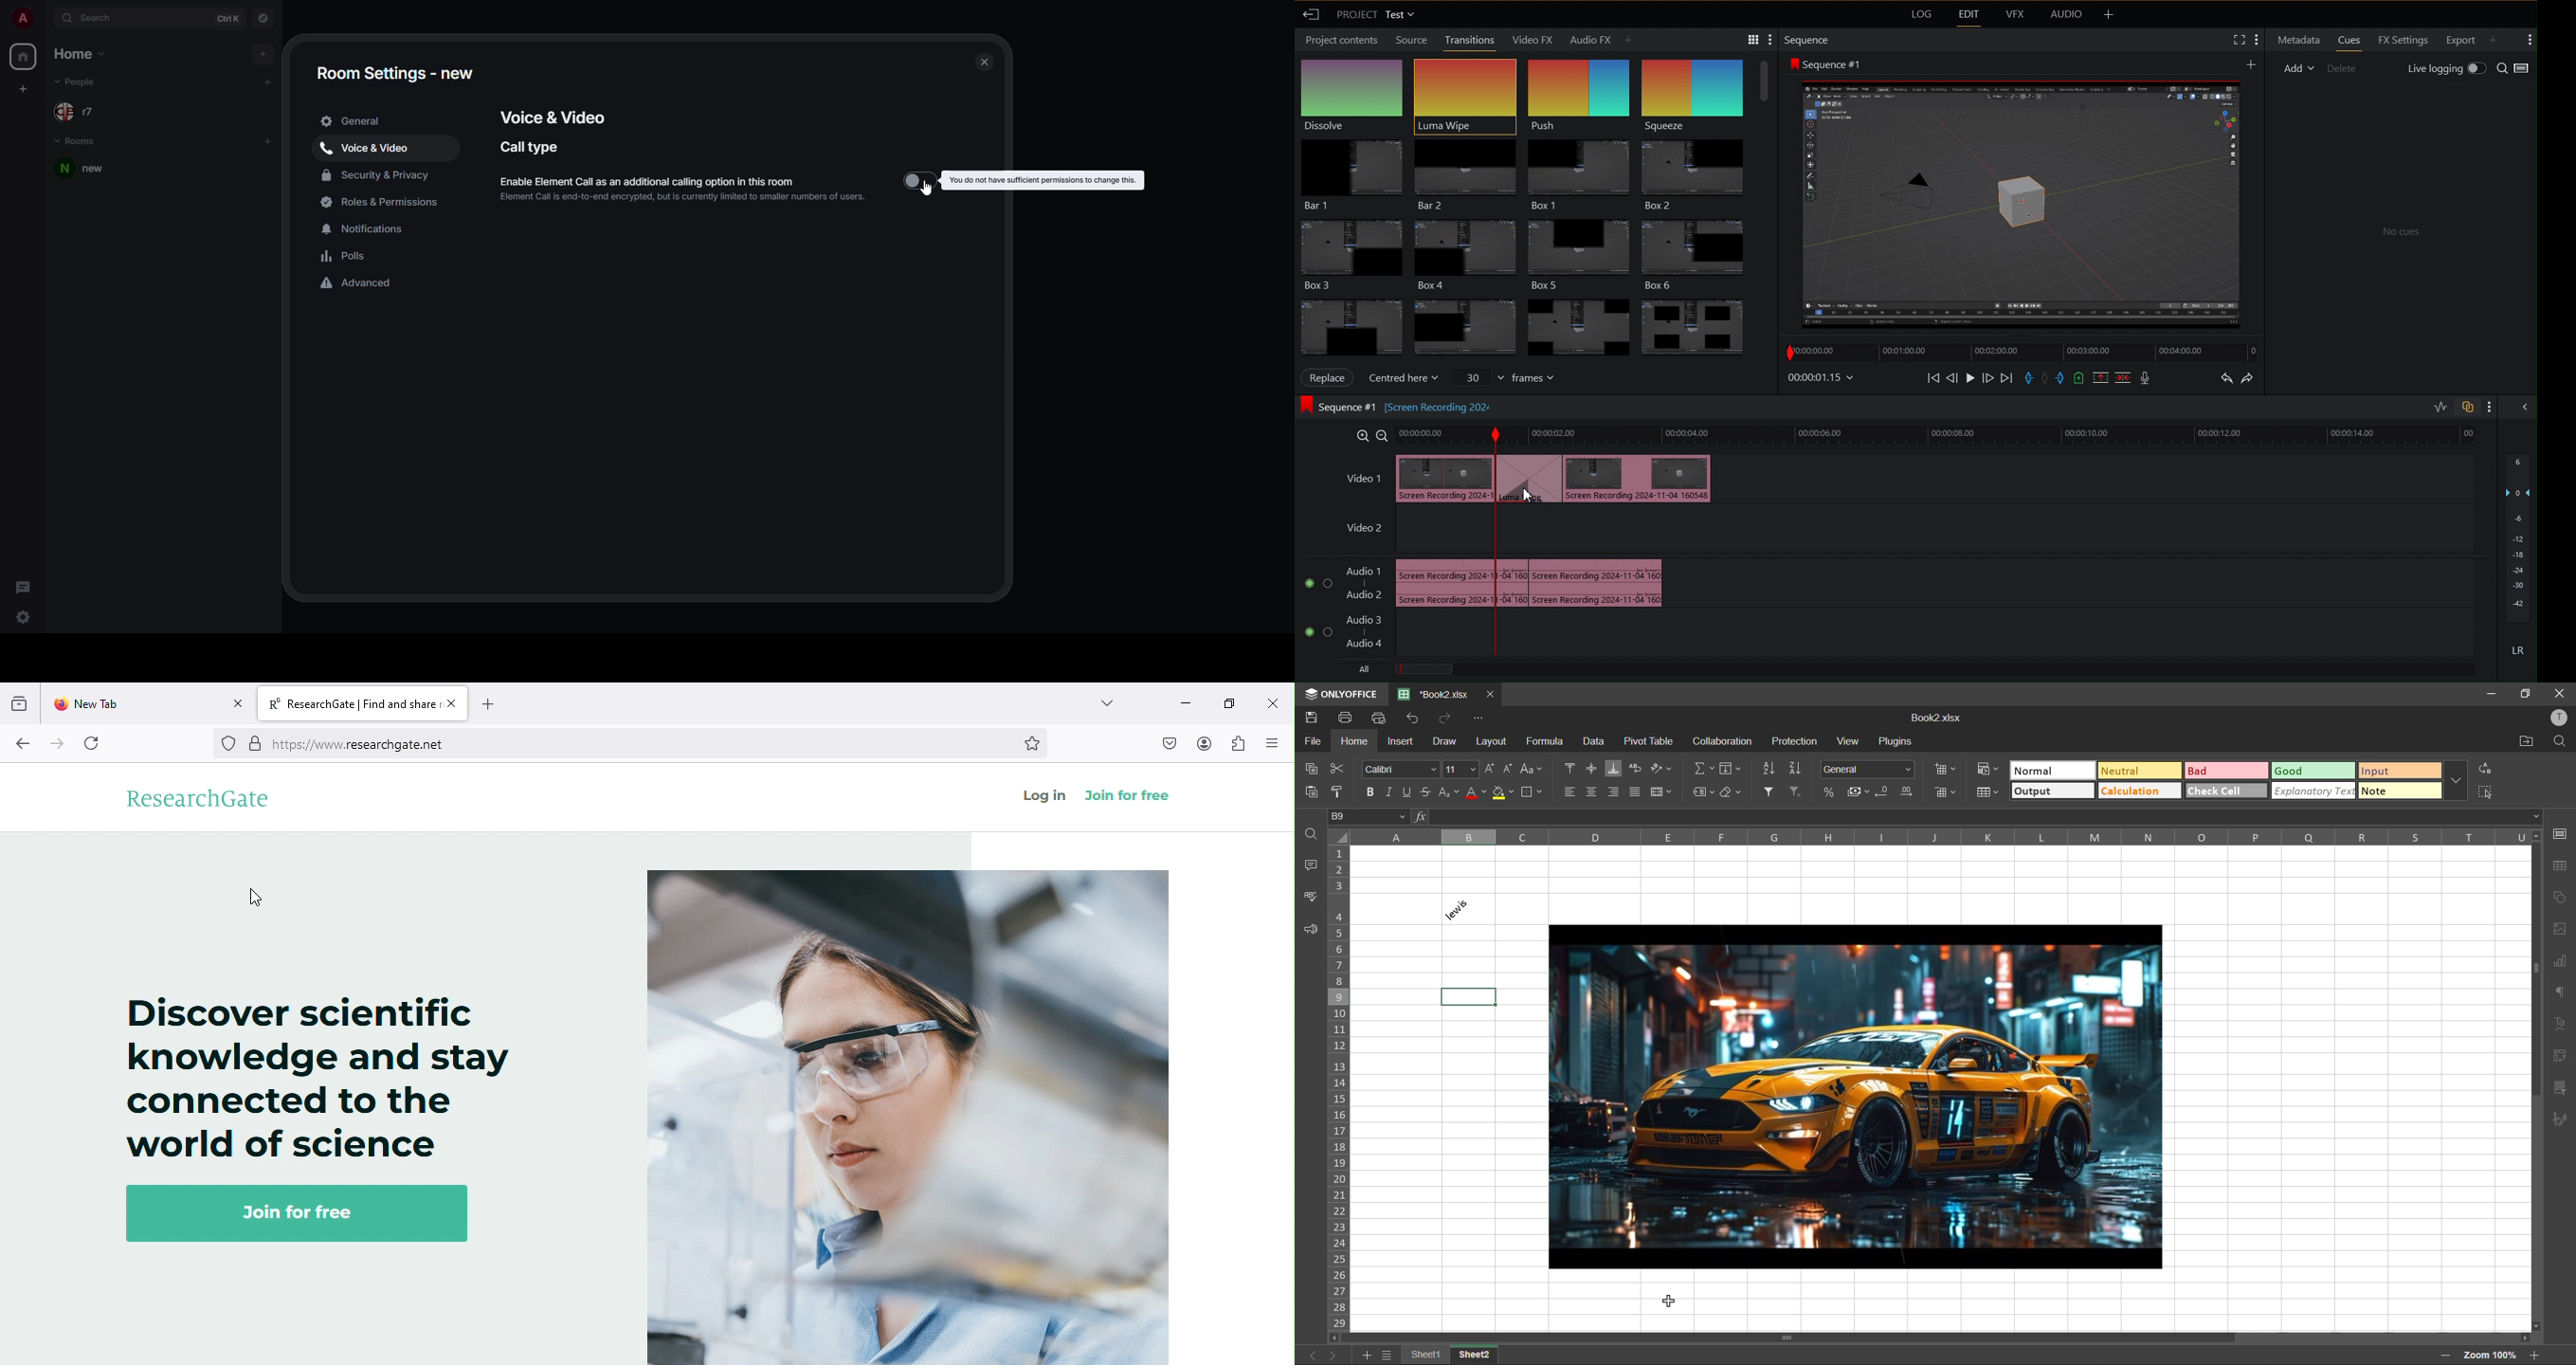 This screenshot has width=2576, height=1372. I want to click on pivot table, so click(1648, 742).